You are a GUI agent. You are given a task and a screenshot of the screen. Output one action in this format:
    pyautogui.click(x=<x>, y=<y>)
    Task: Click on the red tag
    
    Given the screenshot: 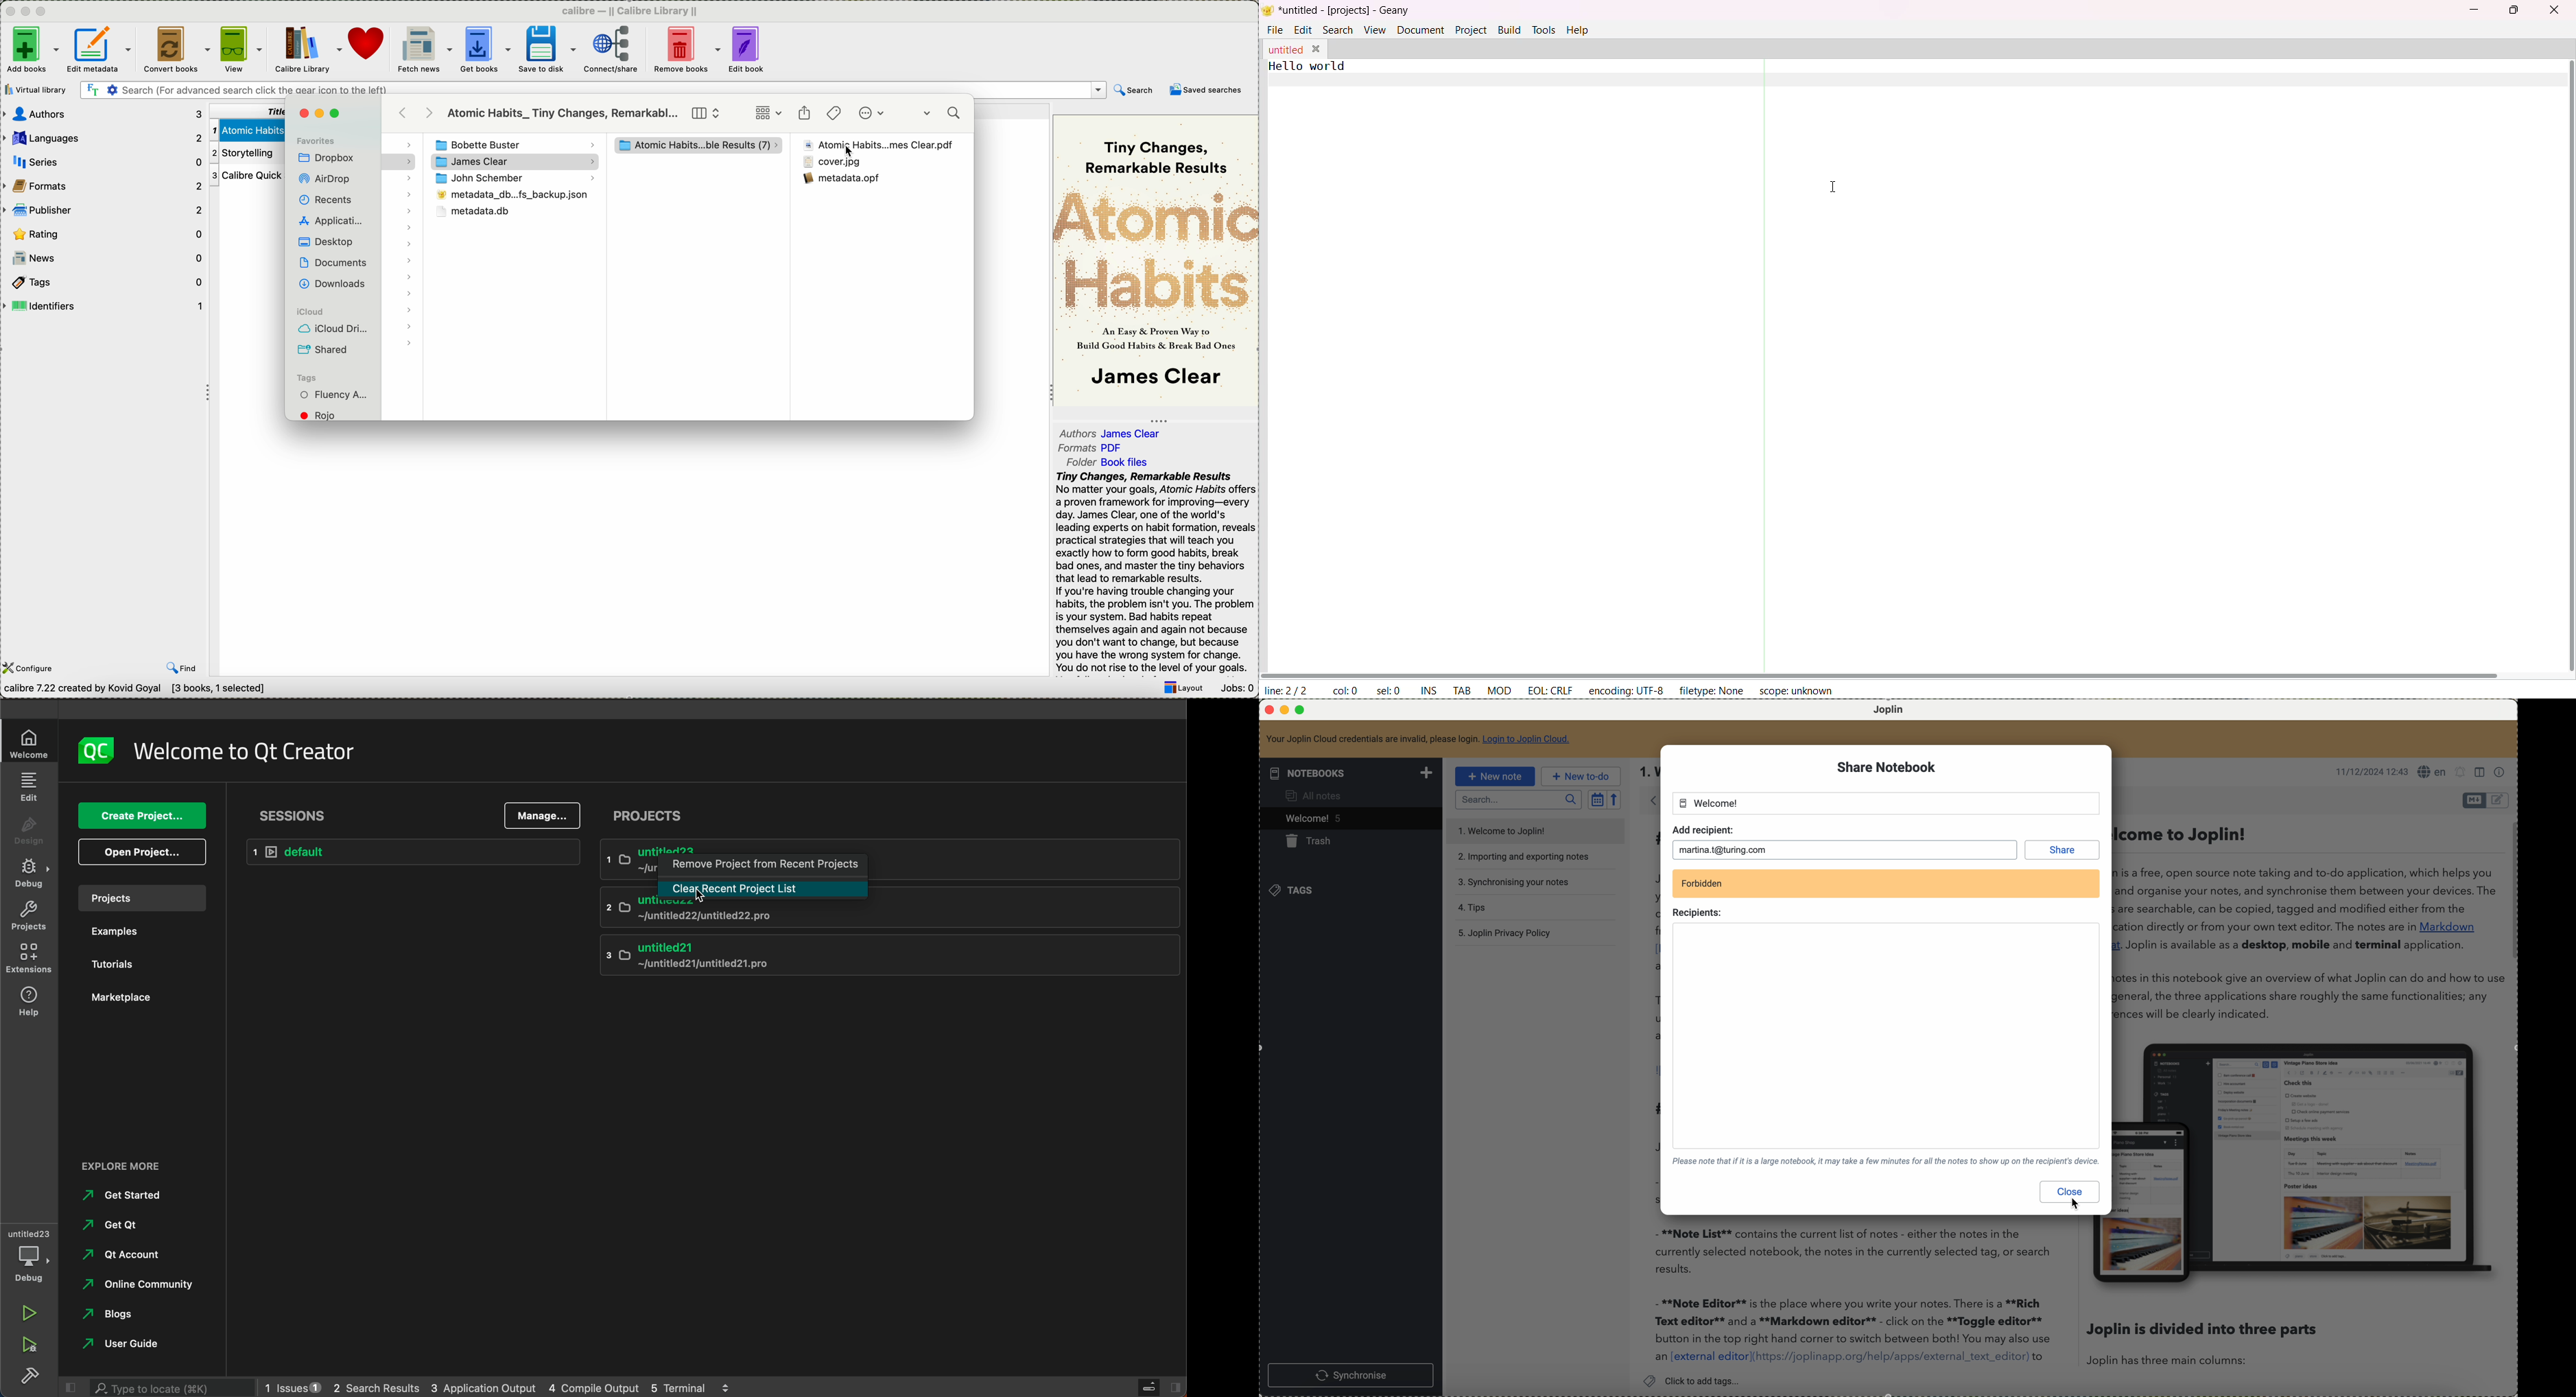 What is the action you would take?
    pyautogui.click(x=325, y=415)
    